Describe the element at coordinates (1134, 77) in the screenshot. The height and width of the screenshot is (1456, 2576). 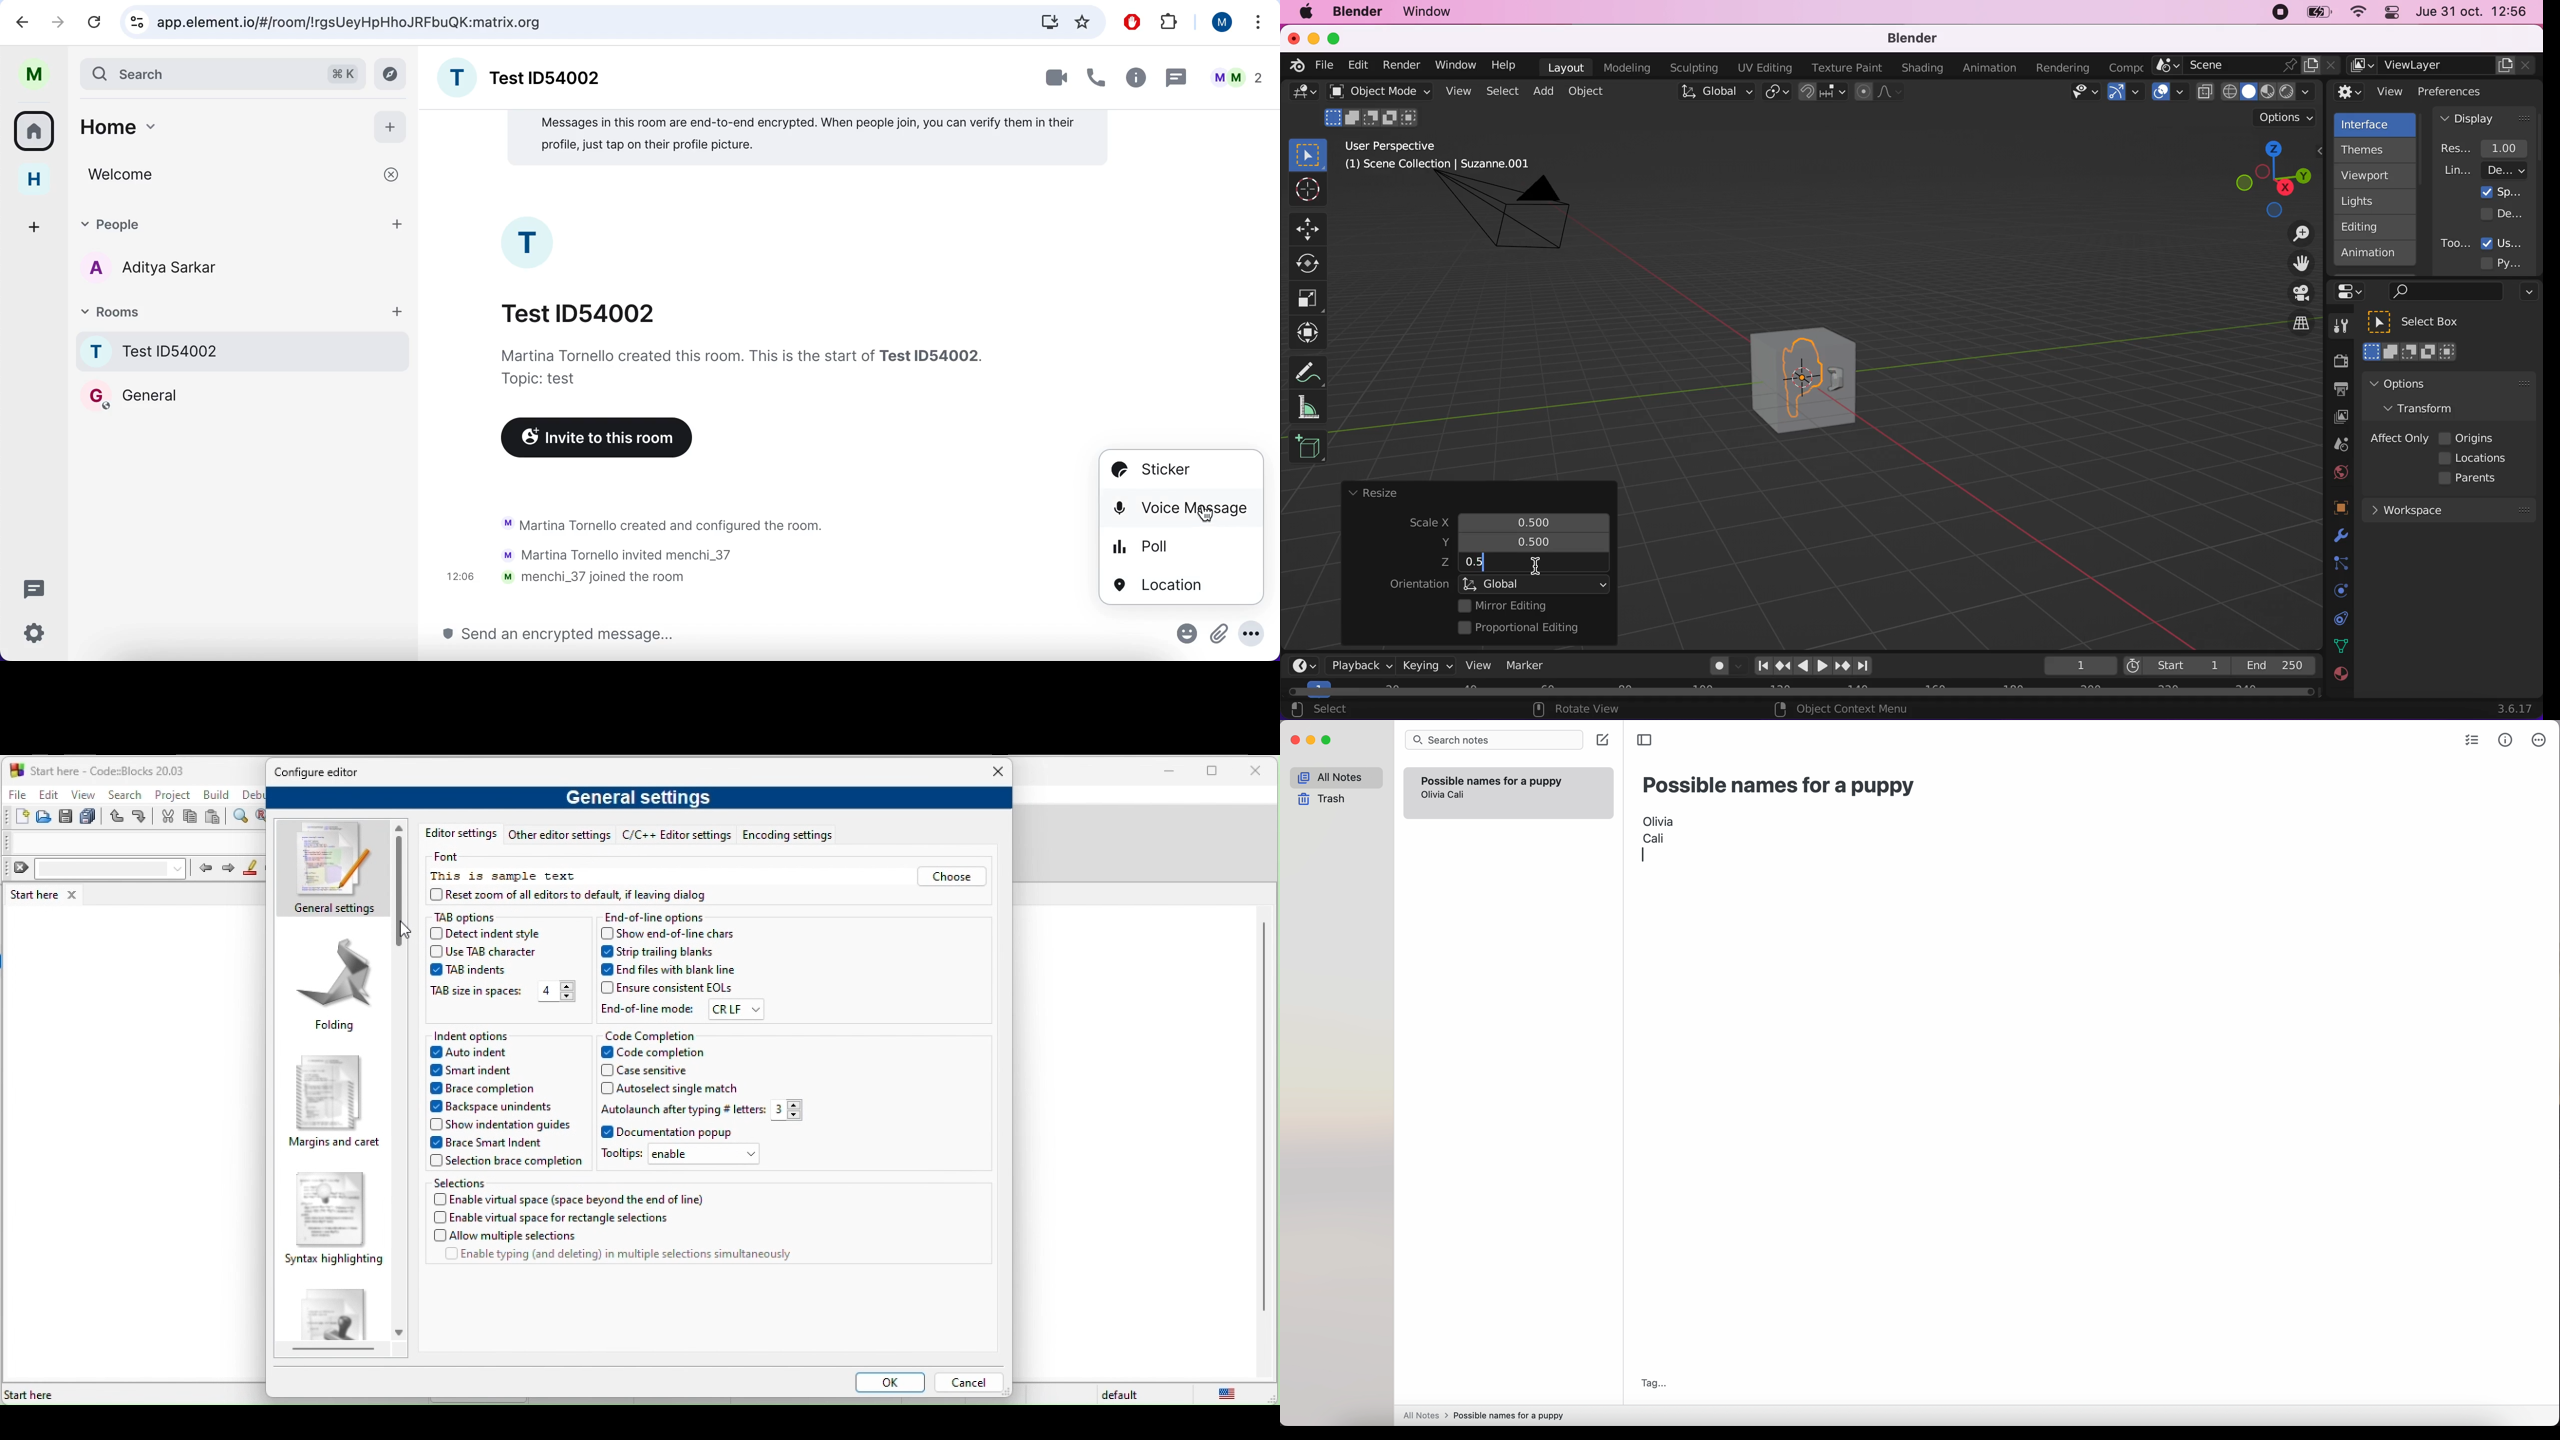
I see `` at that location.